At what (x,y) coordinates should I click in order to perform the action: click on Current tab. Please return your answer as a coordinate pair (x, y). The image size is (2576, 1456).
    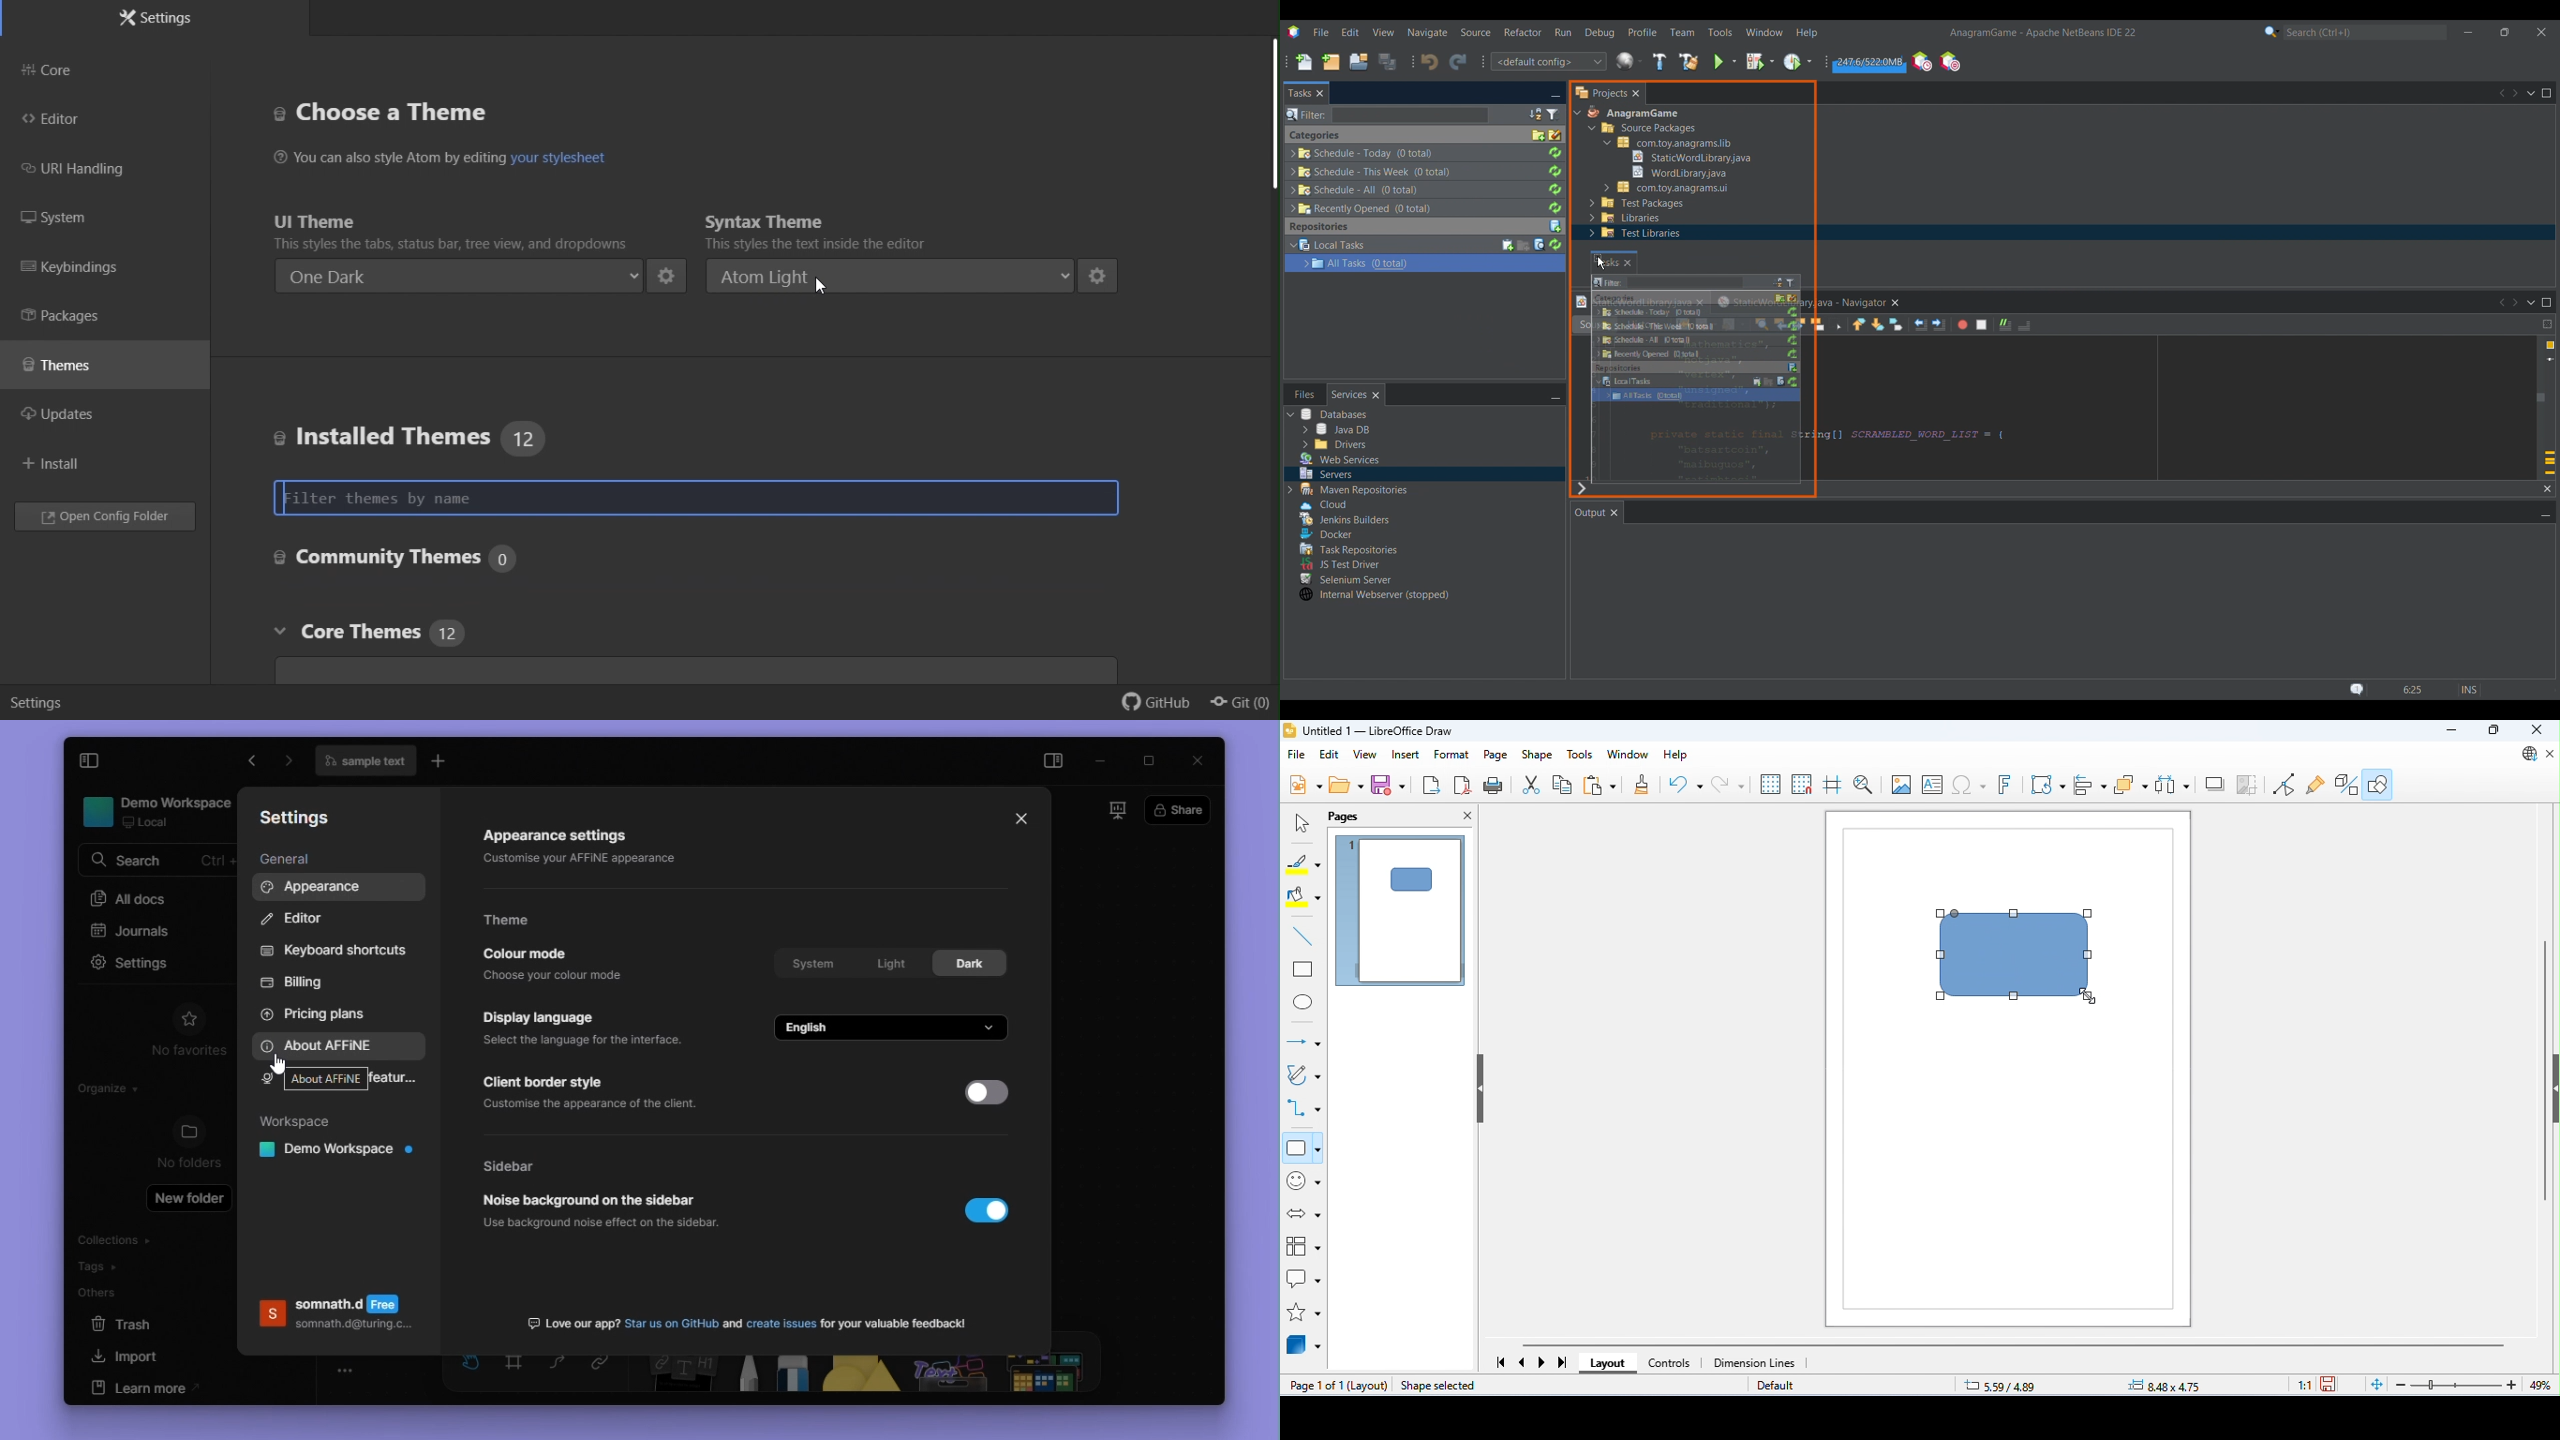
    Looking at the image, I should click on (1349, 395).